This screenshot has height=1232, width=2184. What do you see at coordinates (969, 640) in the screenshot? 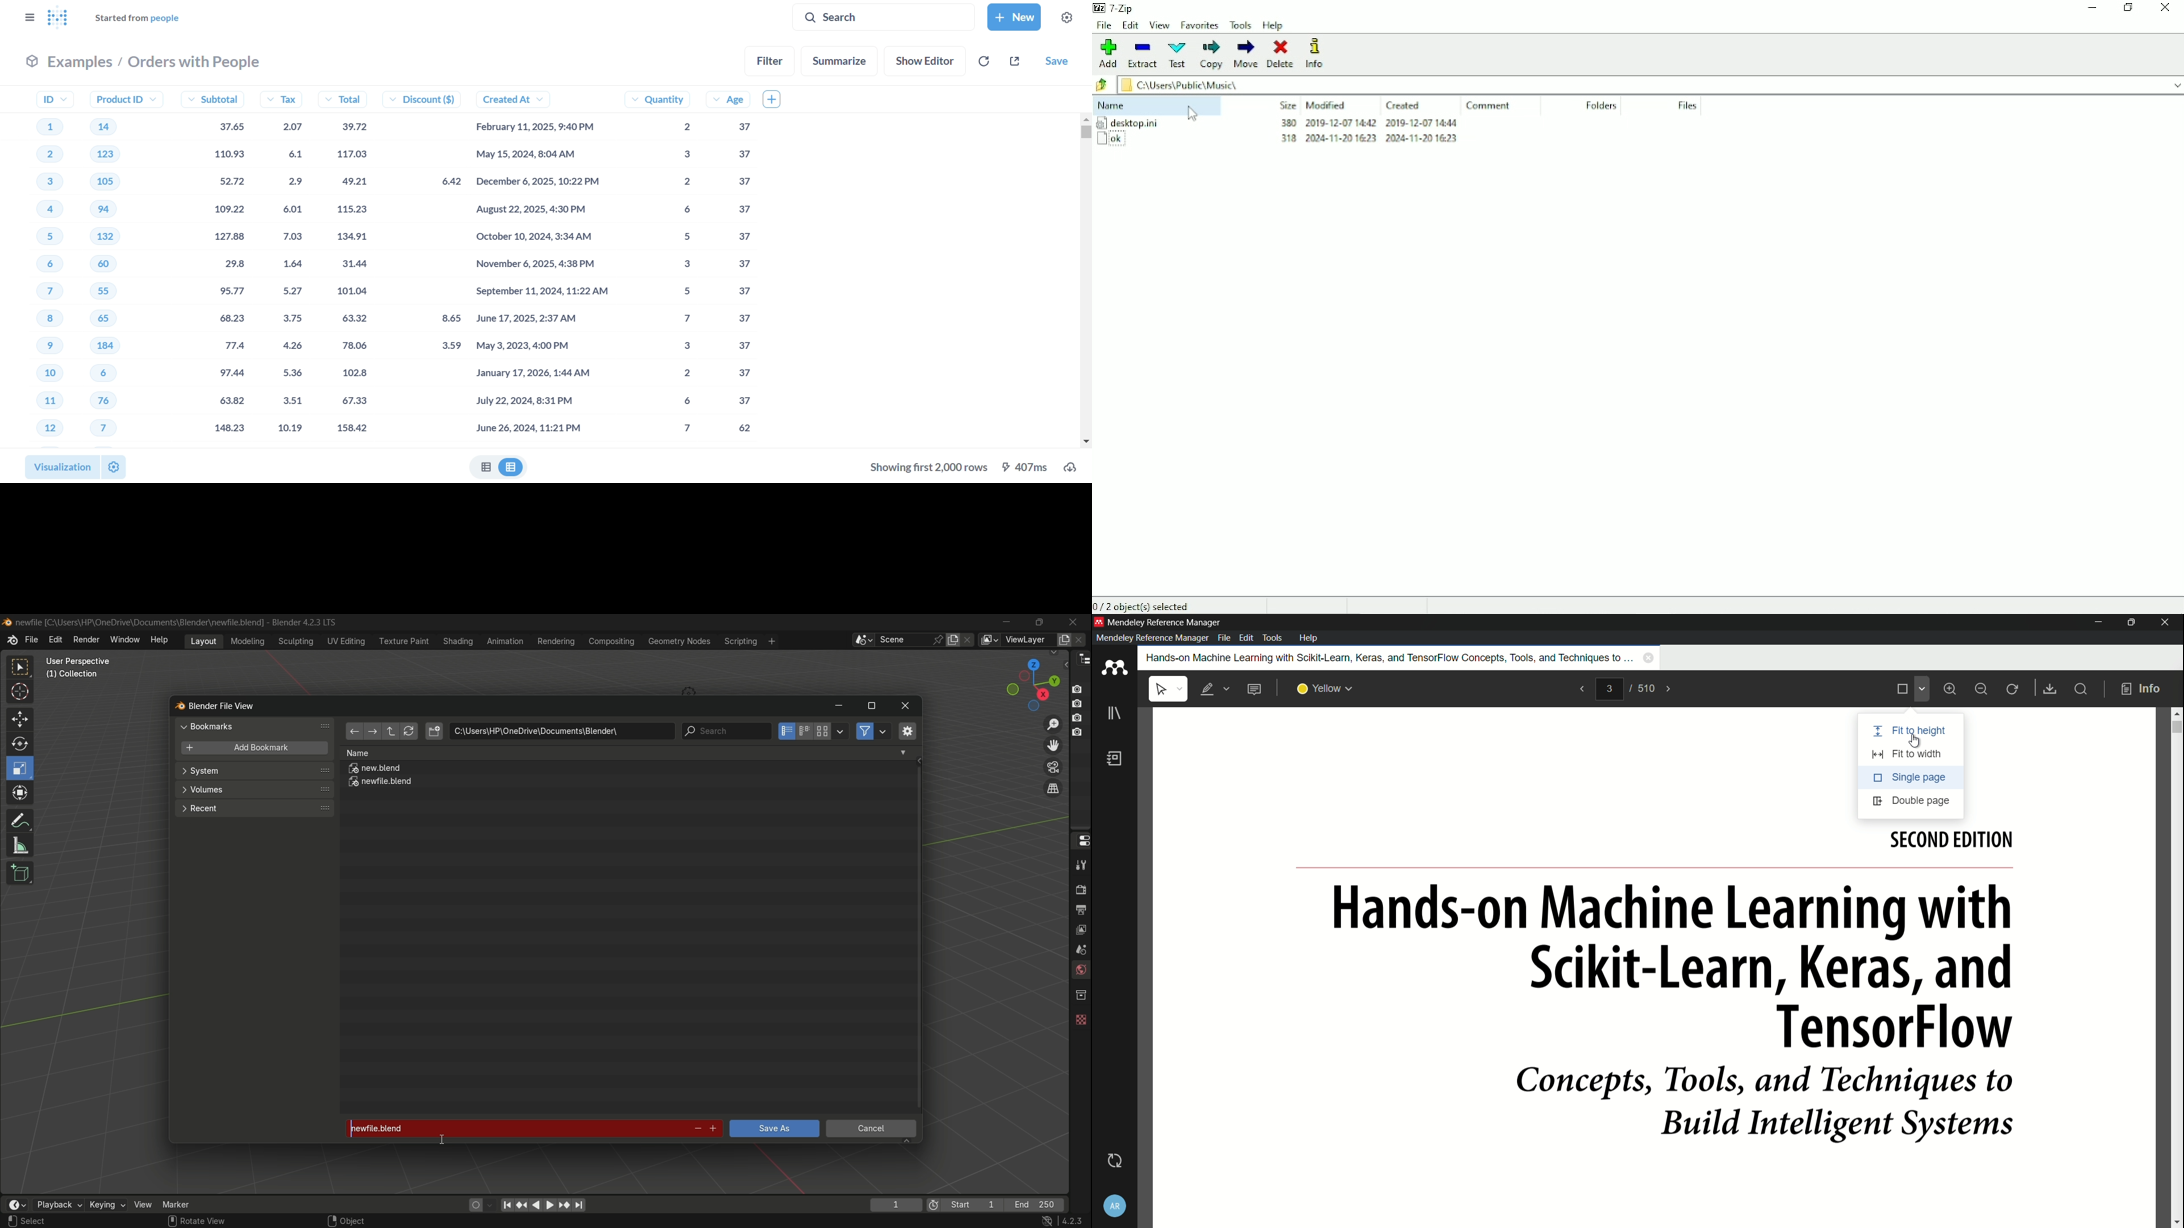
I see `delete scene` at bounding box center [969, 640].